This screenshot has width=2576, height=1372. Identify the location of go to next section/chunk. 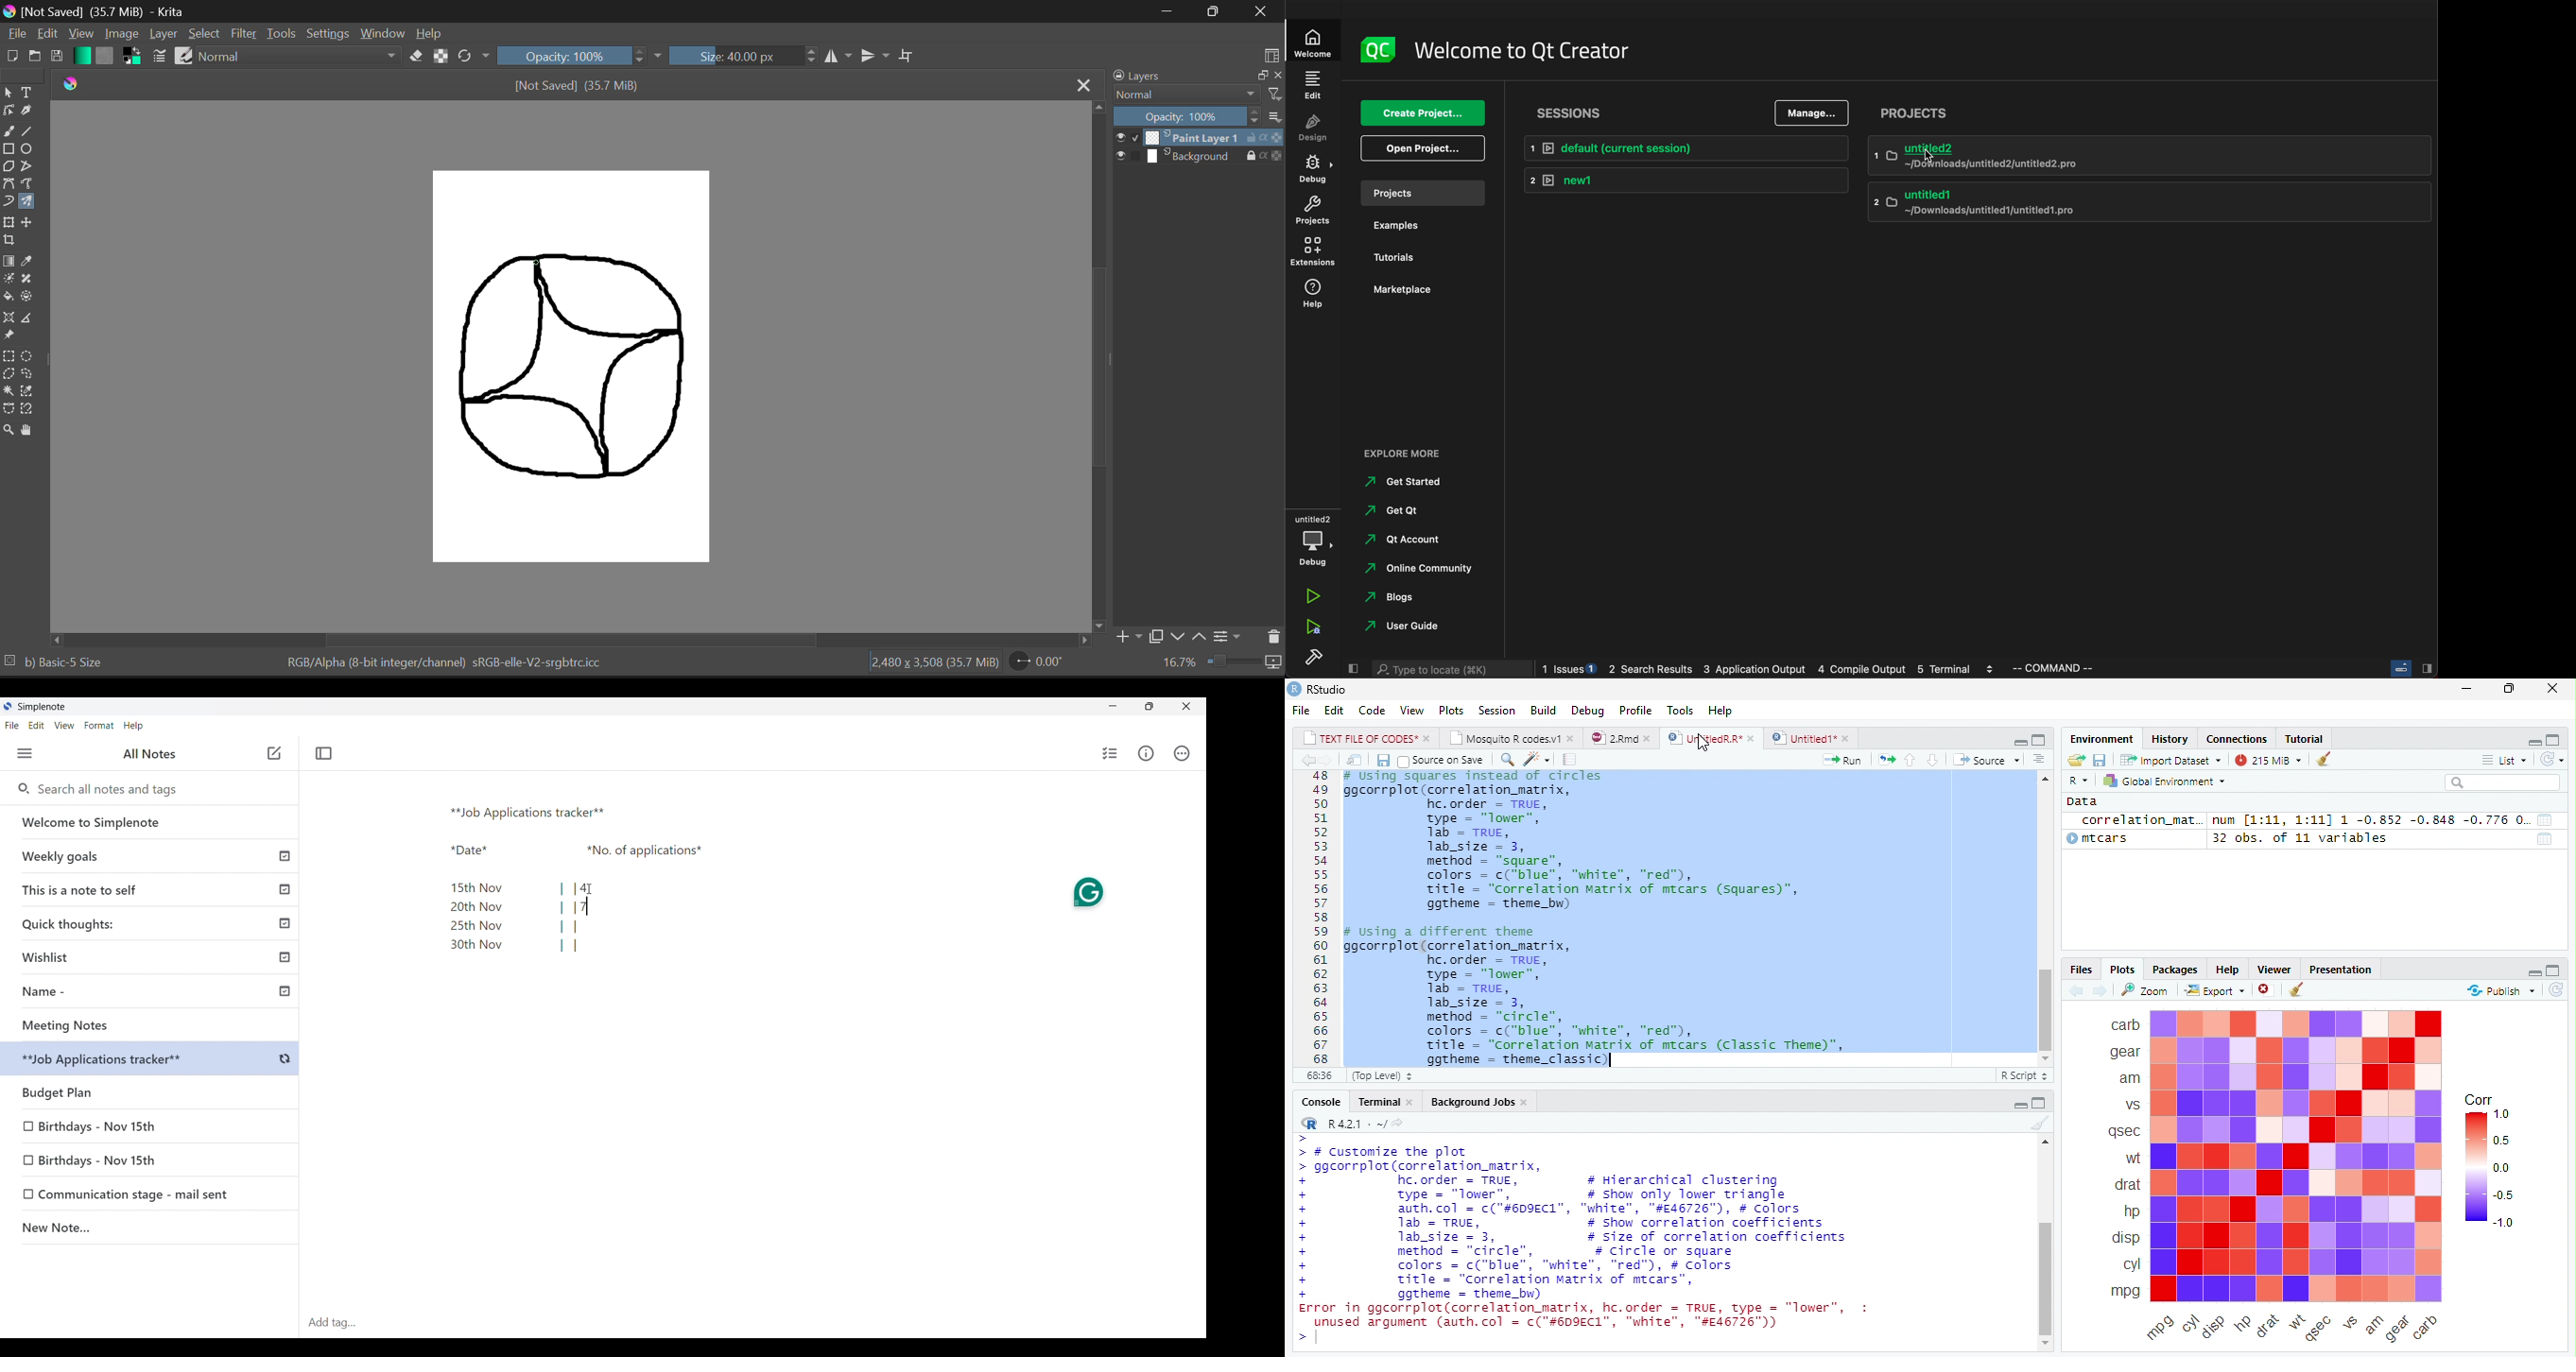
(1930, 760).